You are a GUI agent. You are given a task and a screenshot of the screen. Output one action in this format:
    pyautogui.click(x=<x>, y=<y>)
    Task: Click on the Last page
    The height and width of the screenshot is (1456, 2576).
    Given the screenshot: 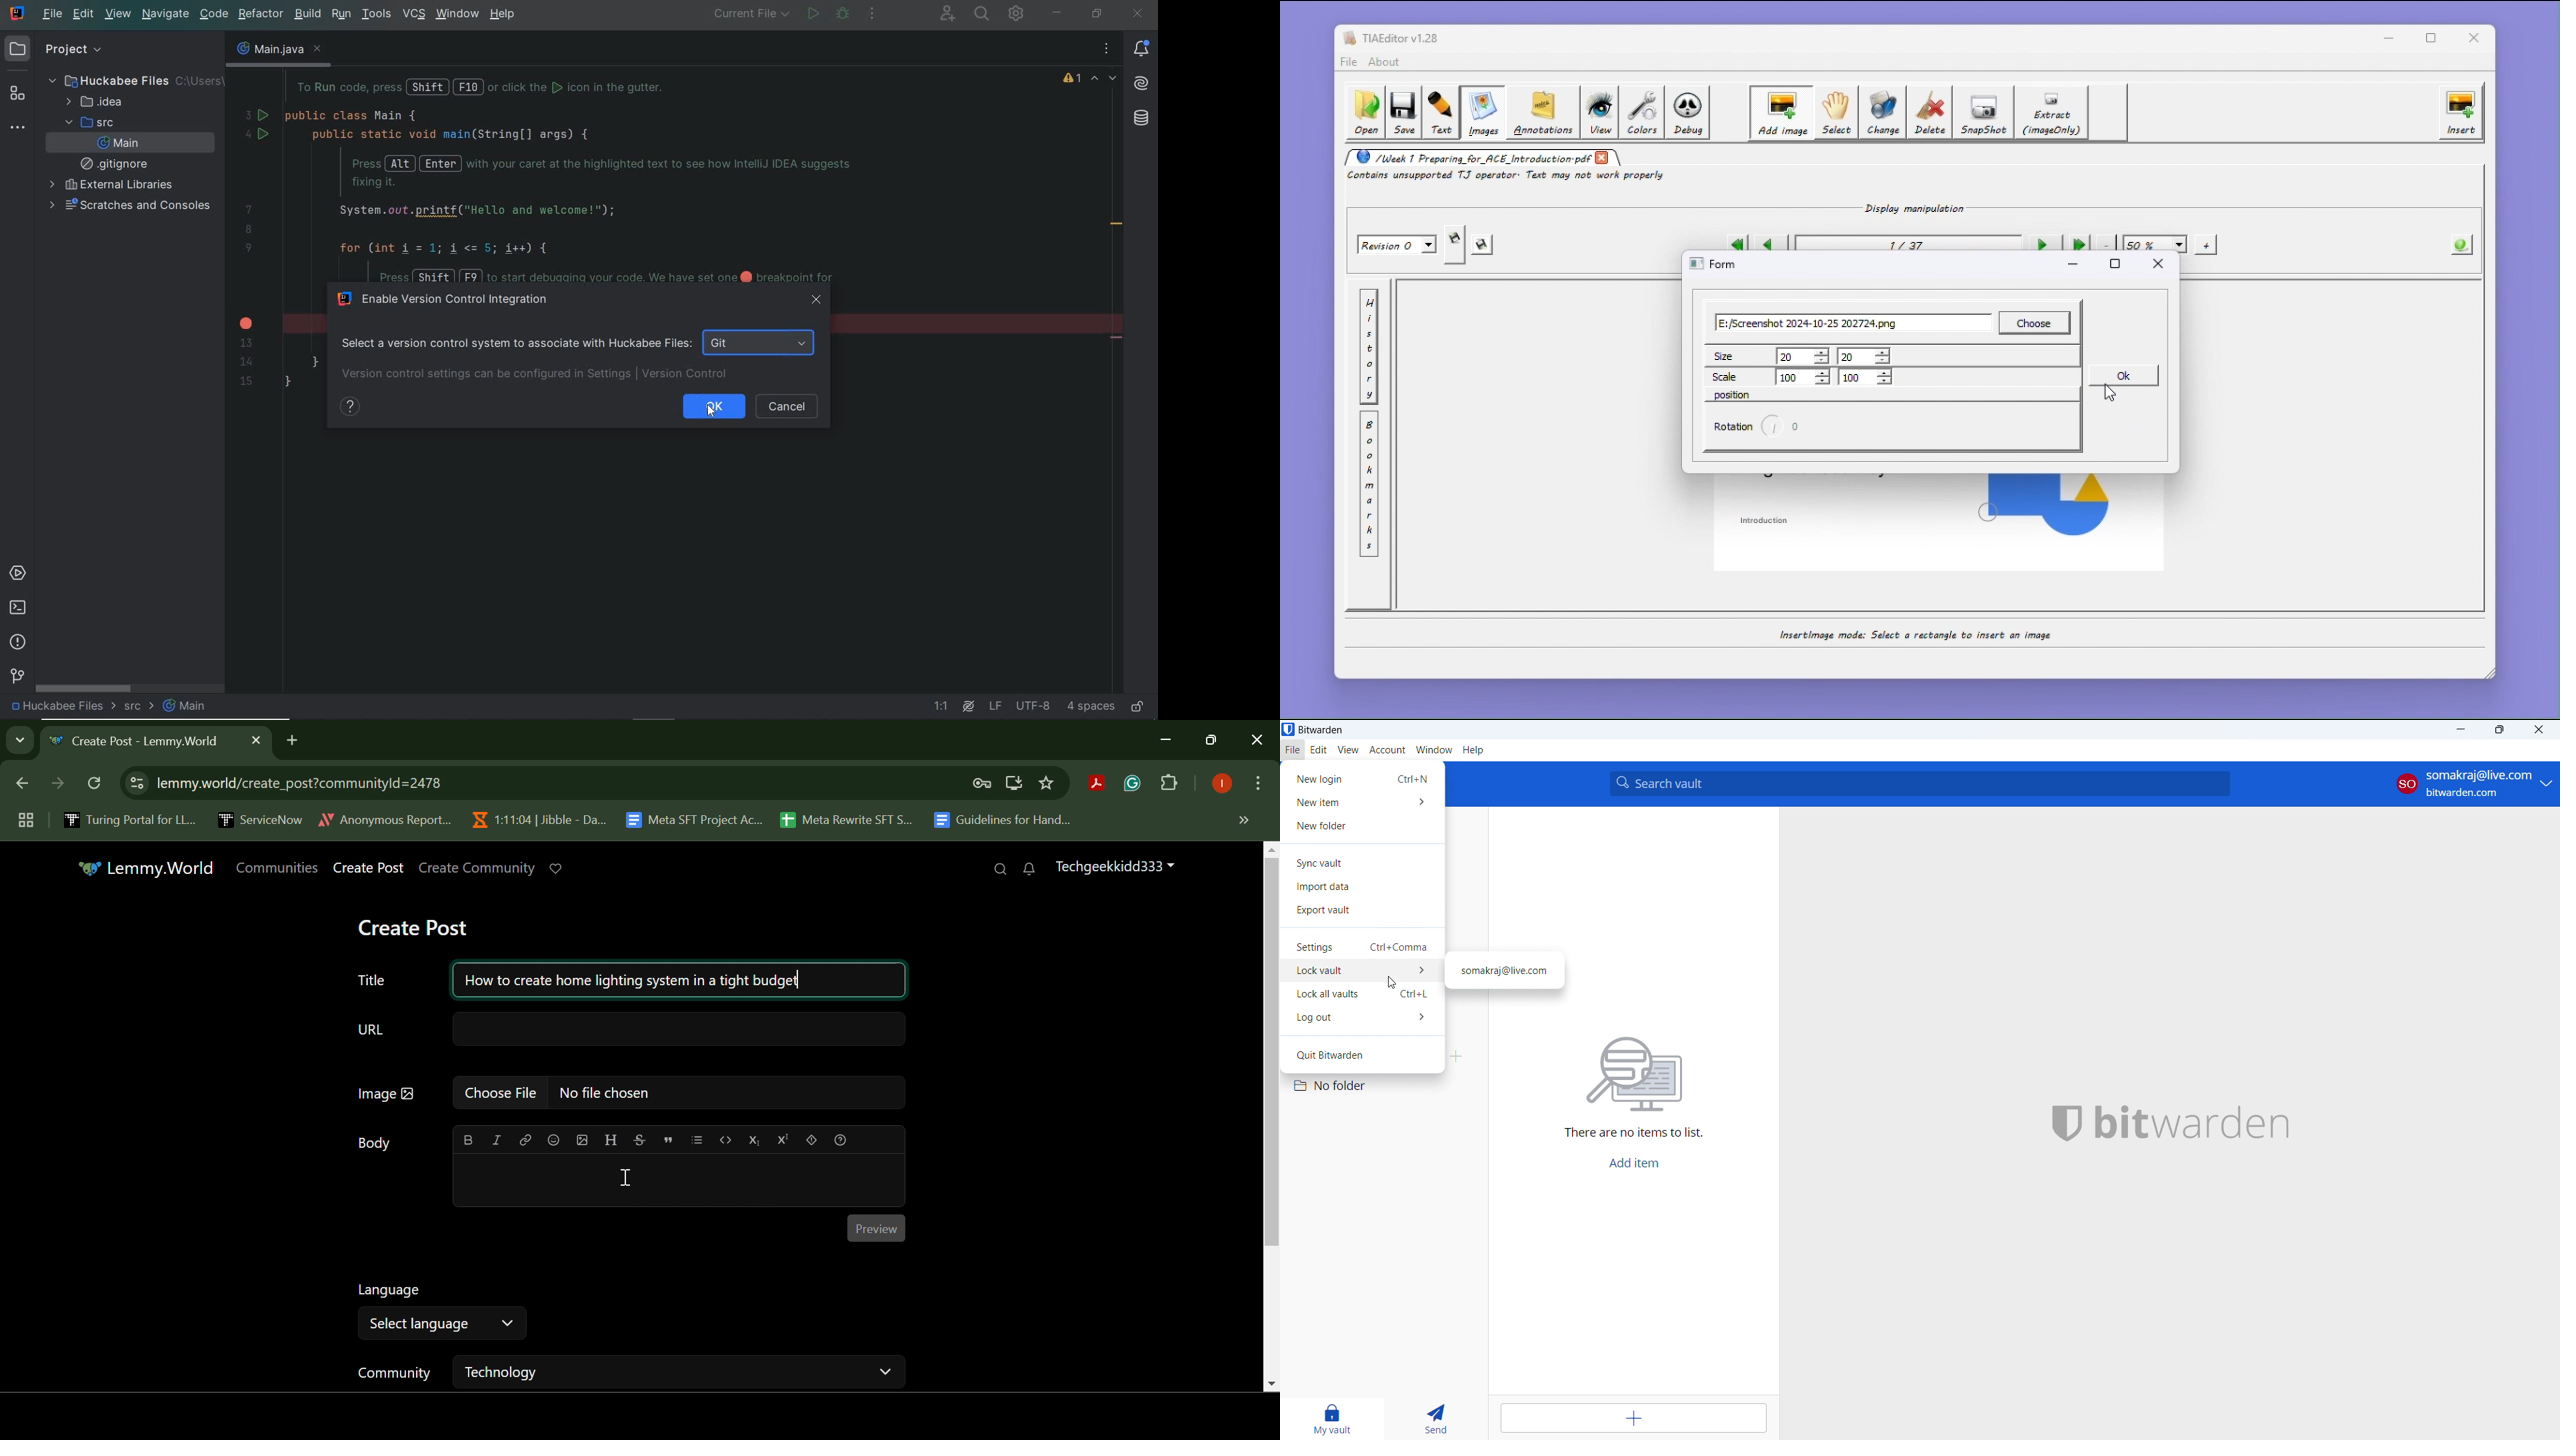 What is the action you would take?
    pyautogui.click(x=2078, y=245)
    